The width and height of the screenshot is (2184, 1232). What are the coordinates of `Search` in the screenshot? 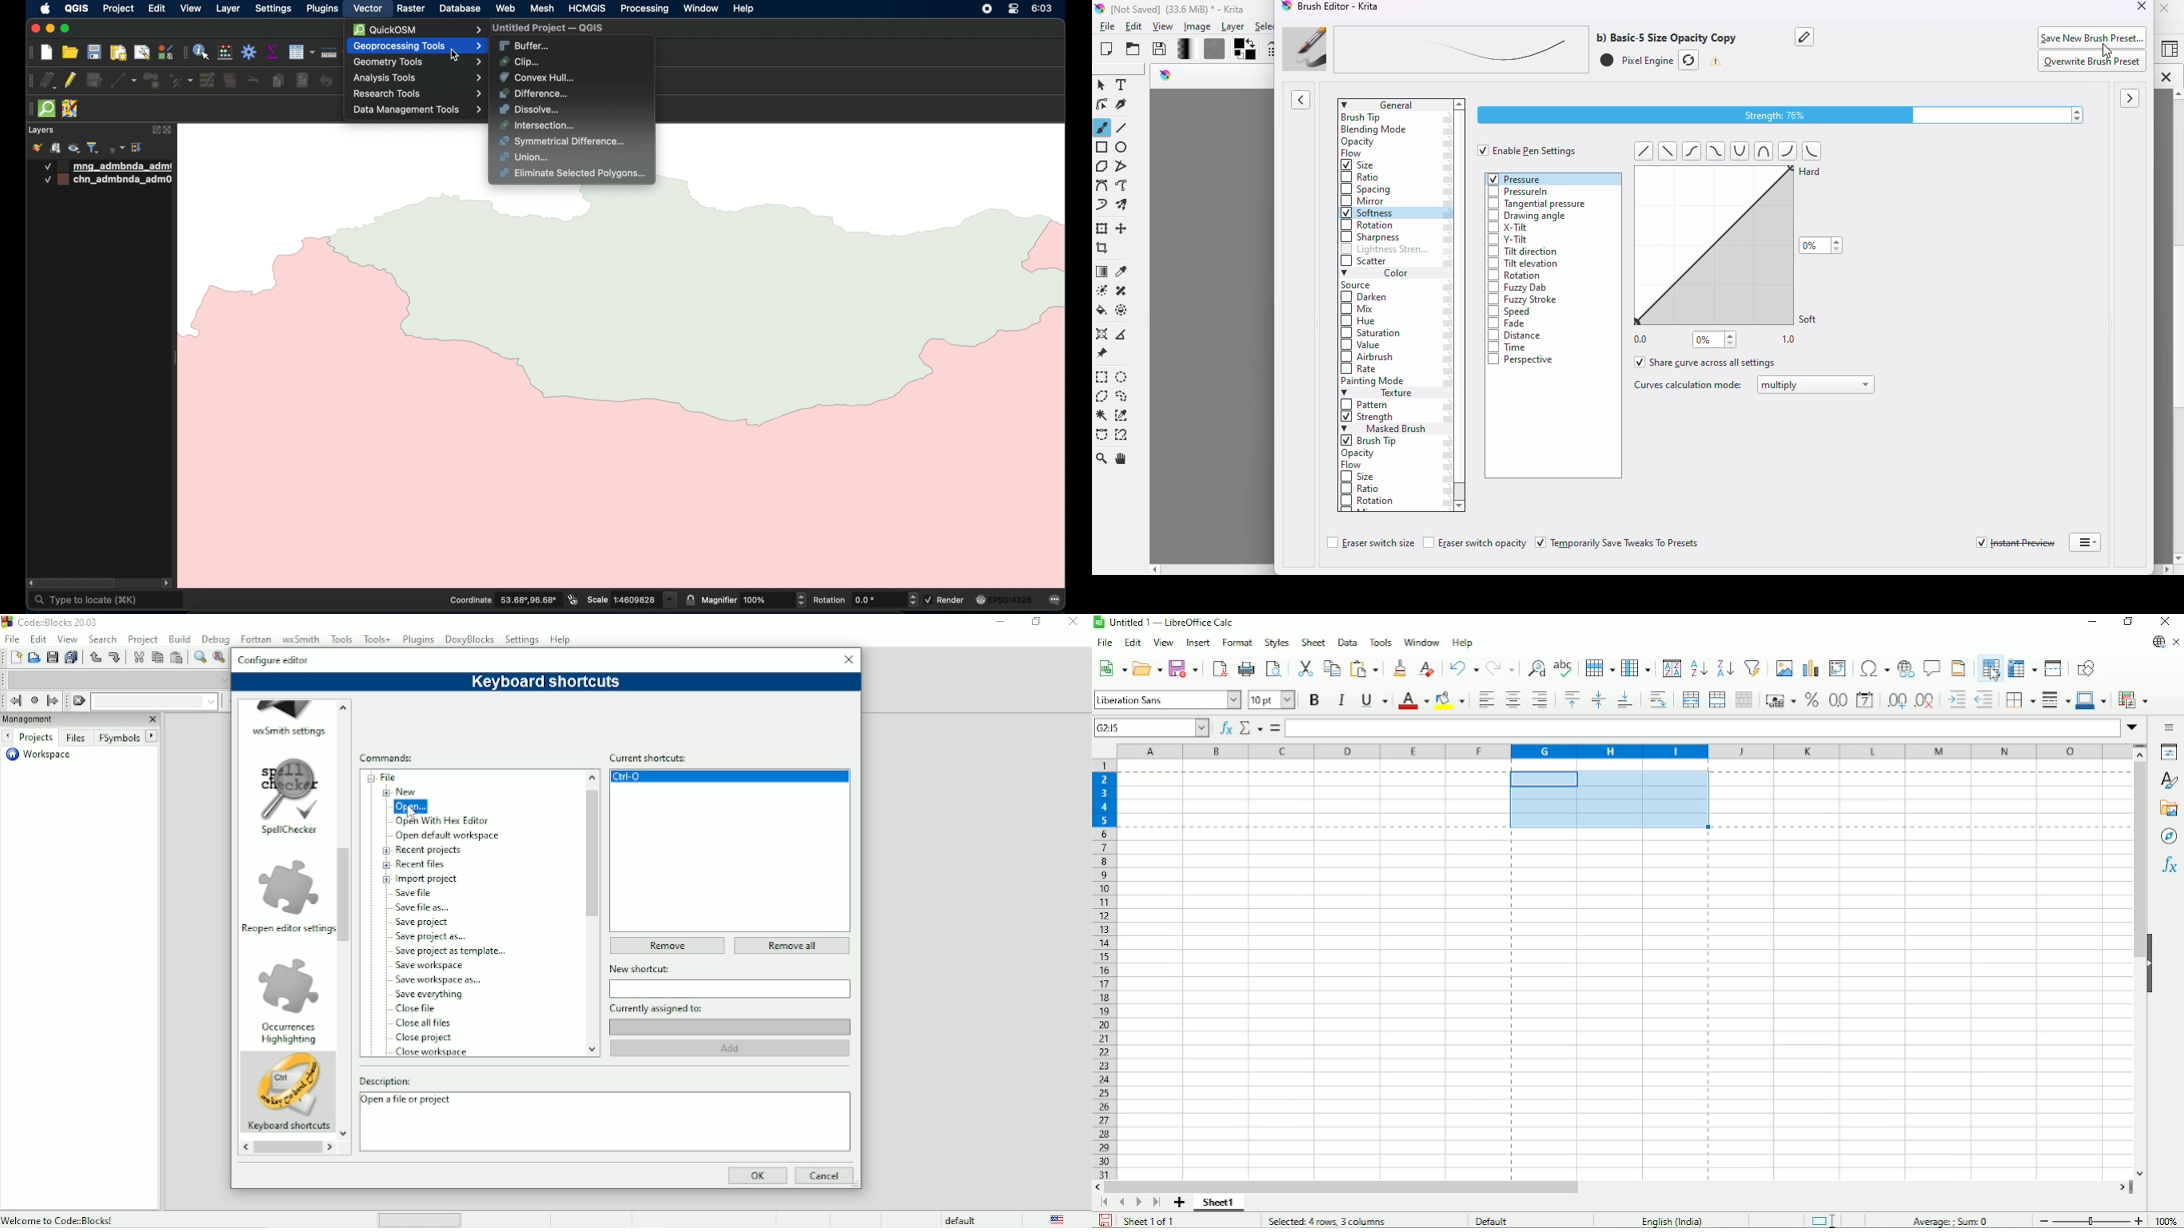 It's located at (104, 638).